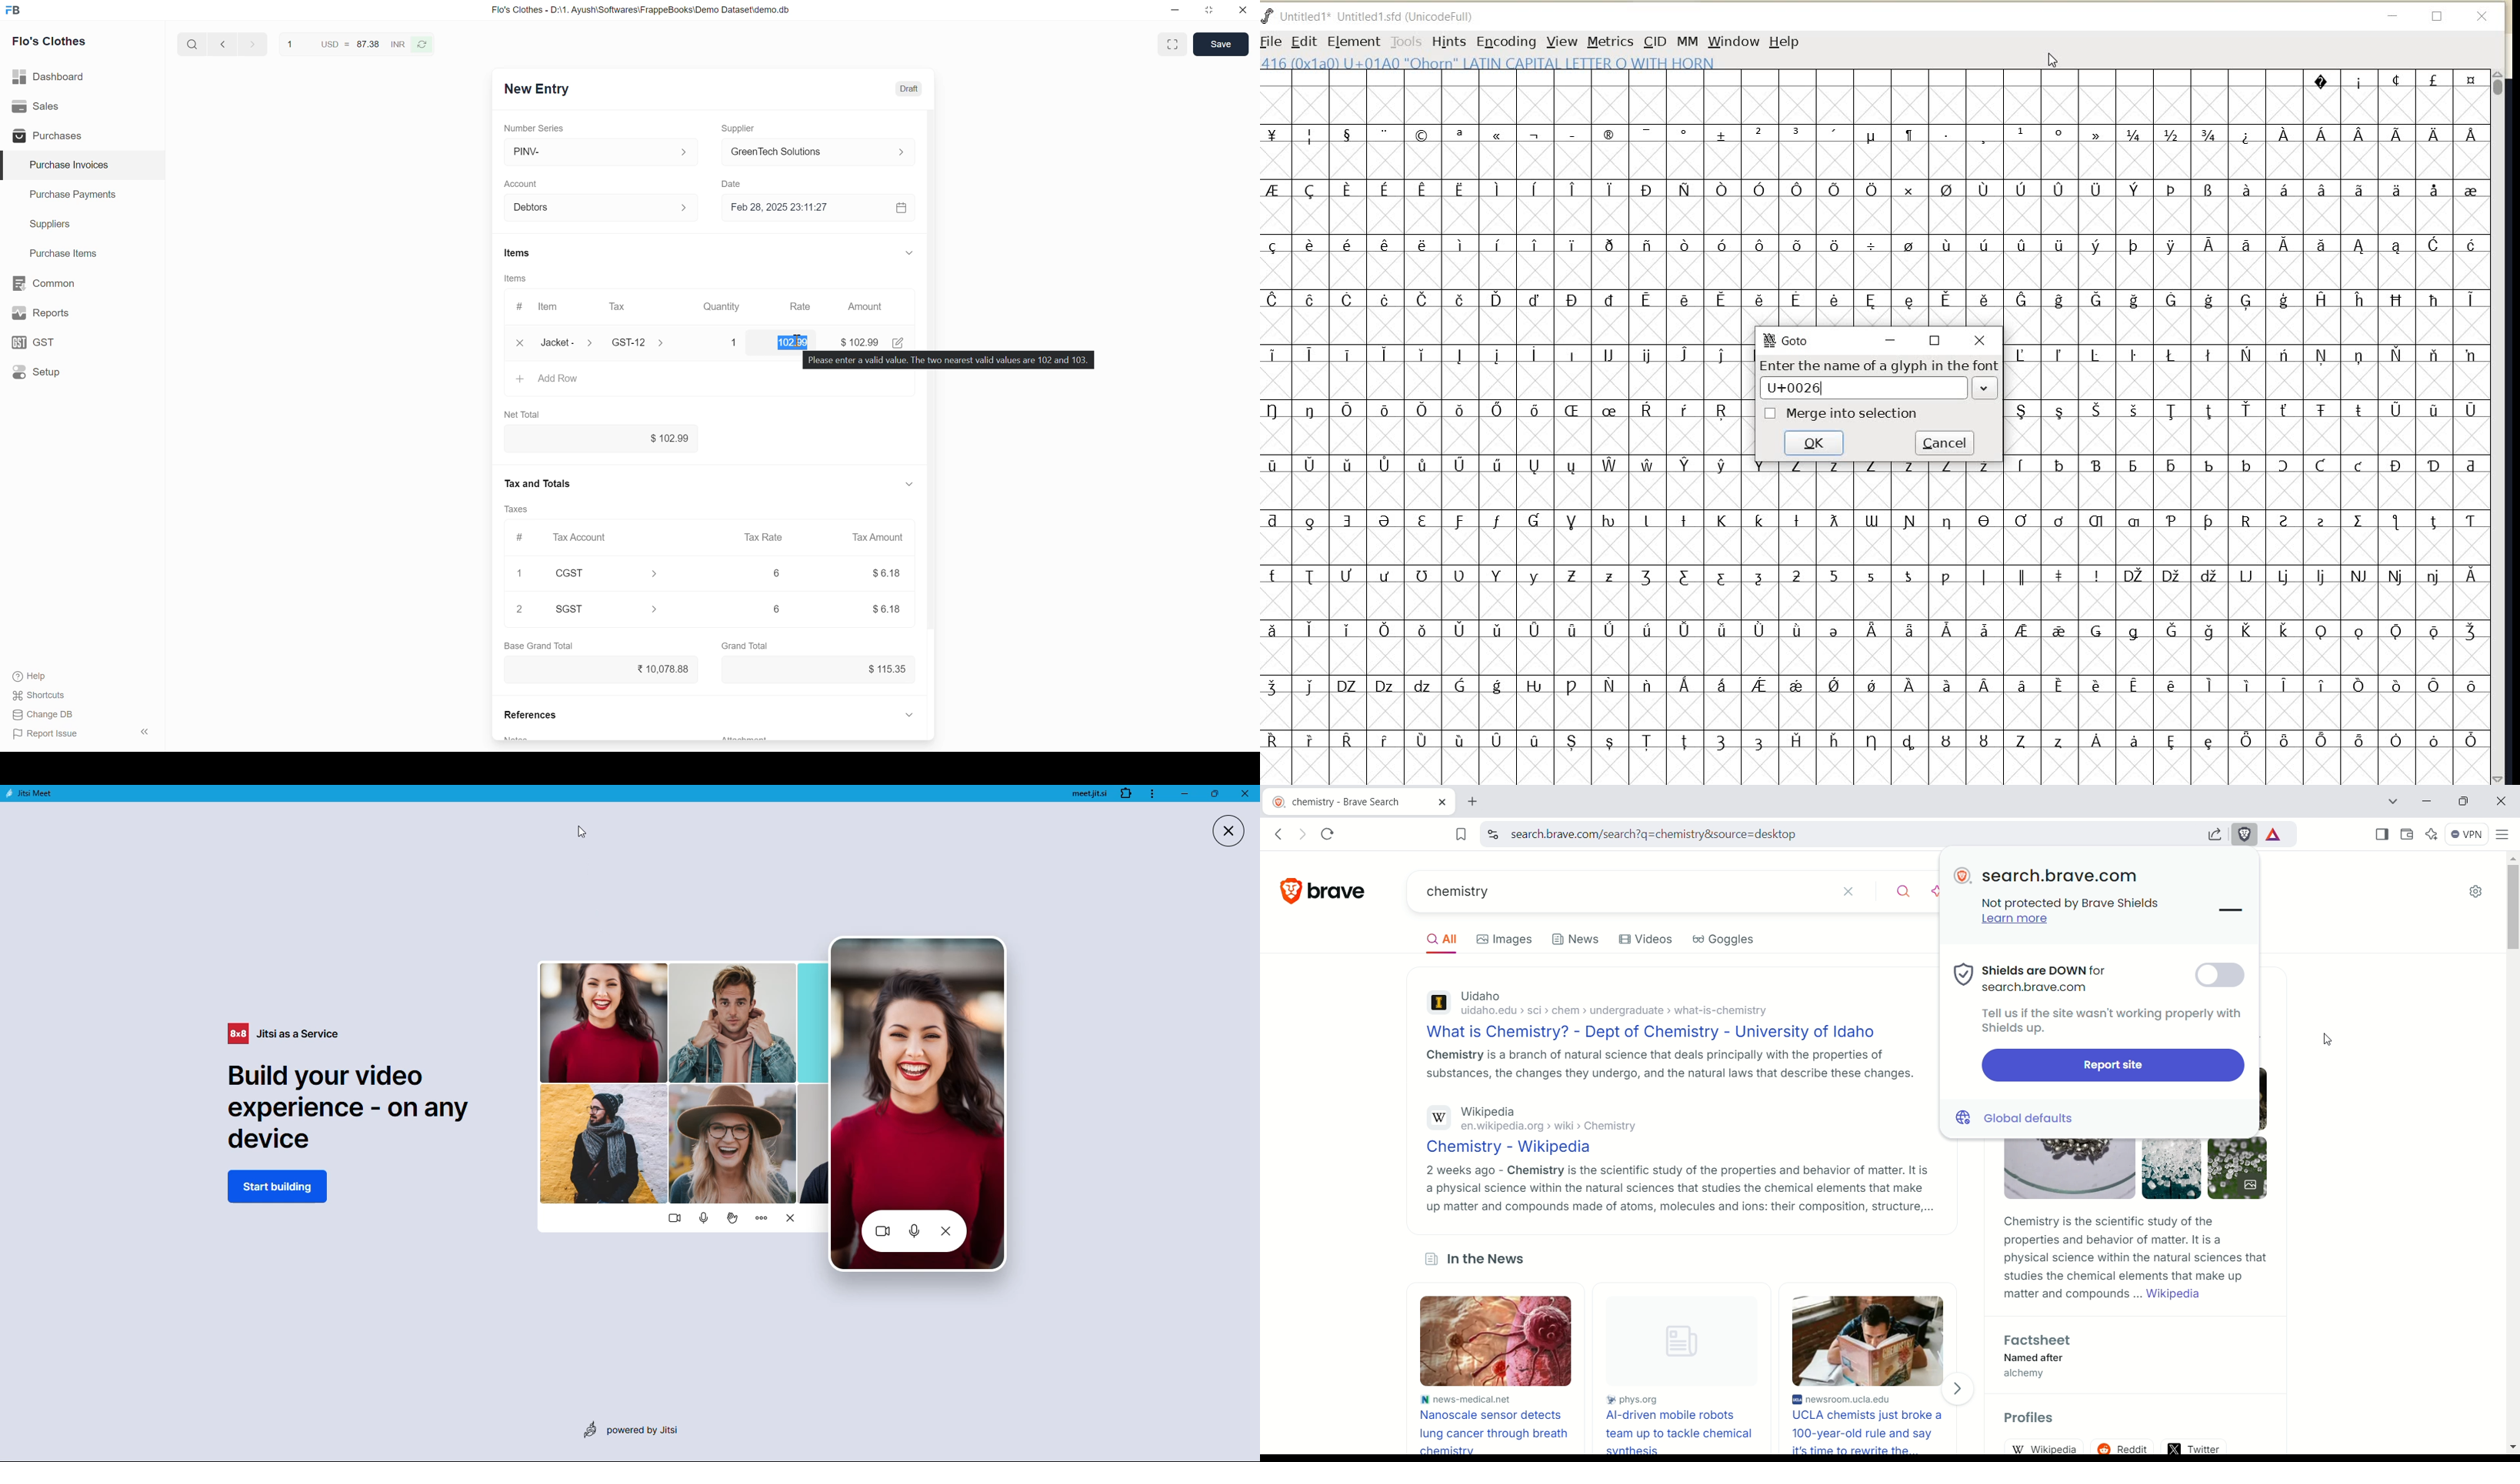 The width and height of the screenshot is (2520, 1484). I want to click on 10,078.88, so click(601, 670).